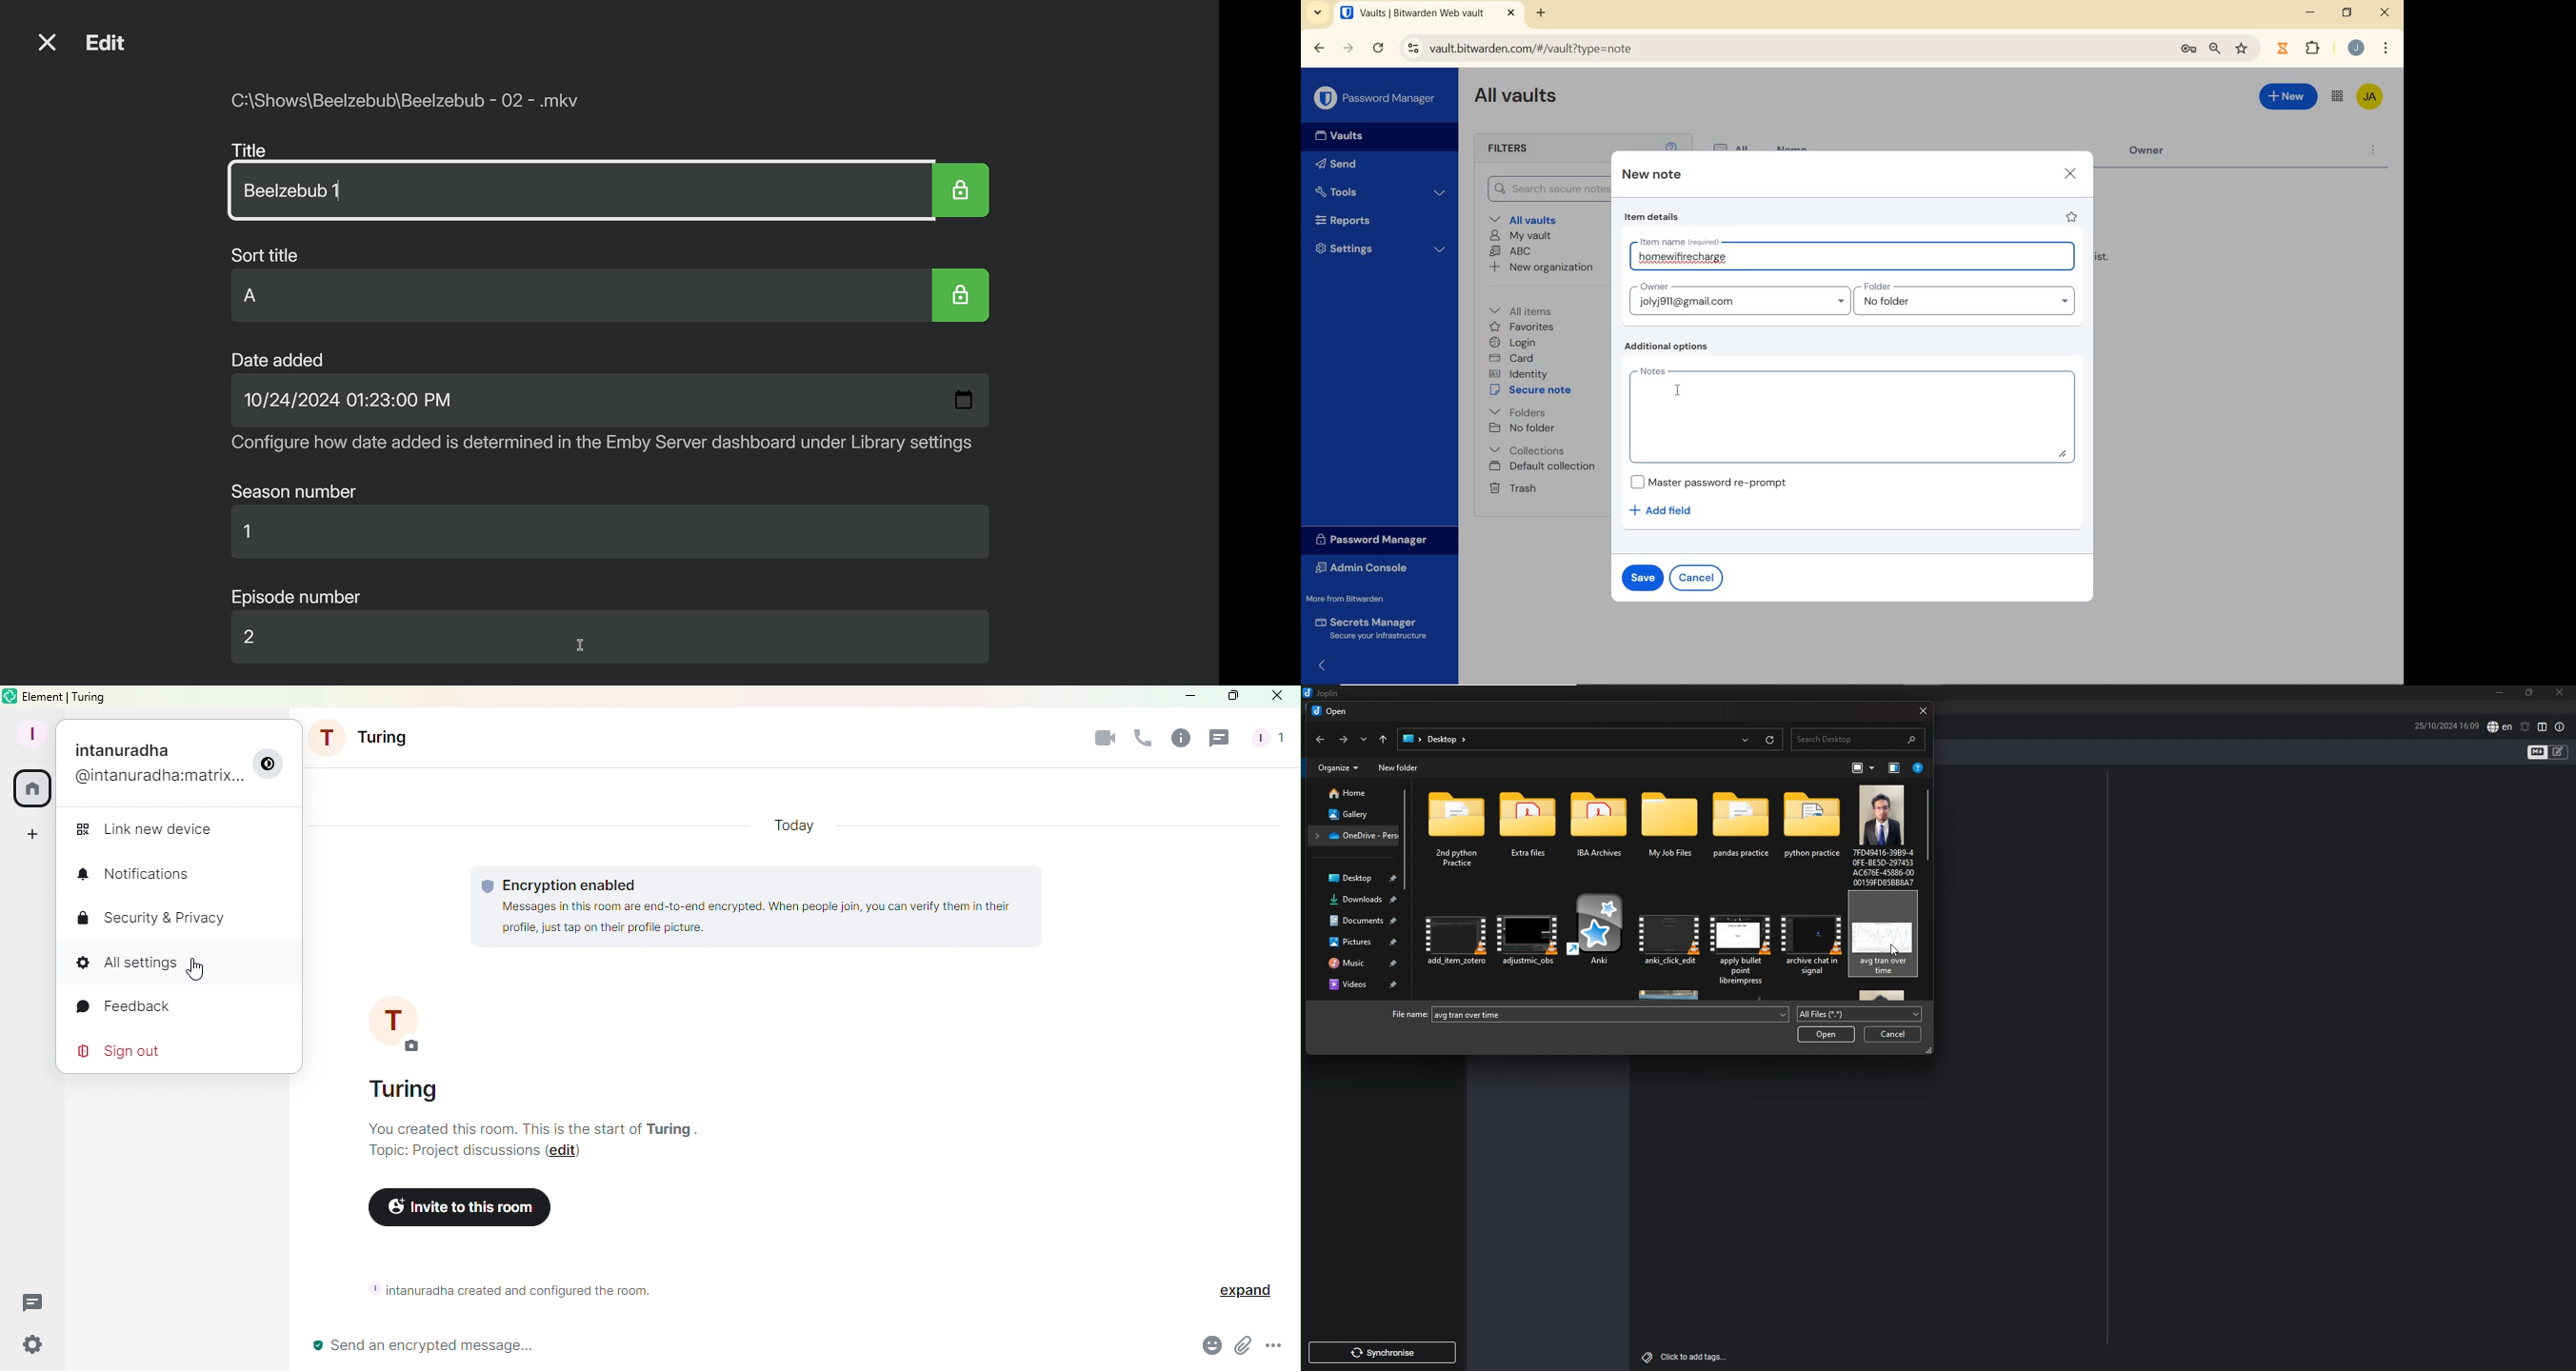 This screenshot has height=1372, width=2576. What do you see at coordinates (2446, 725) in the screenshot?
I see `date` at bounding box center [2446, 725].